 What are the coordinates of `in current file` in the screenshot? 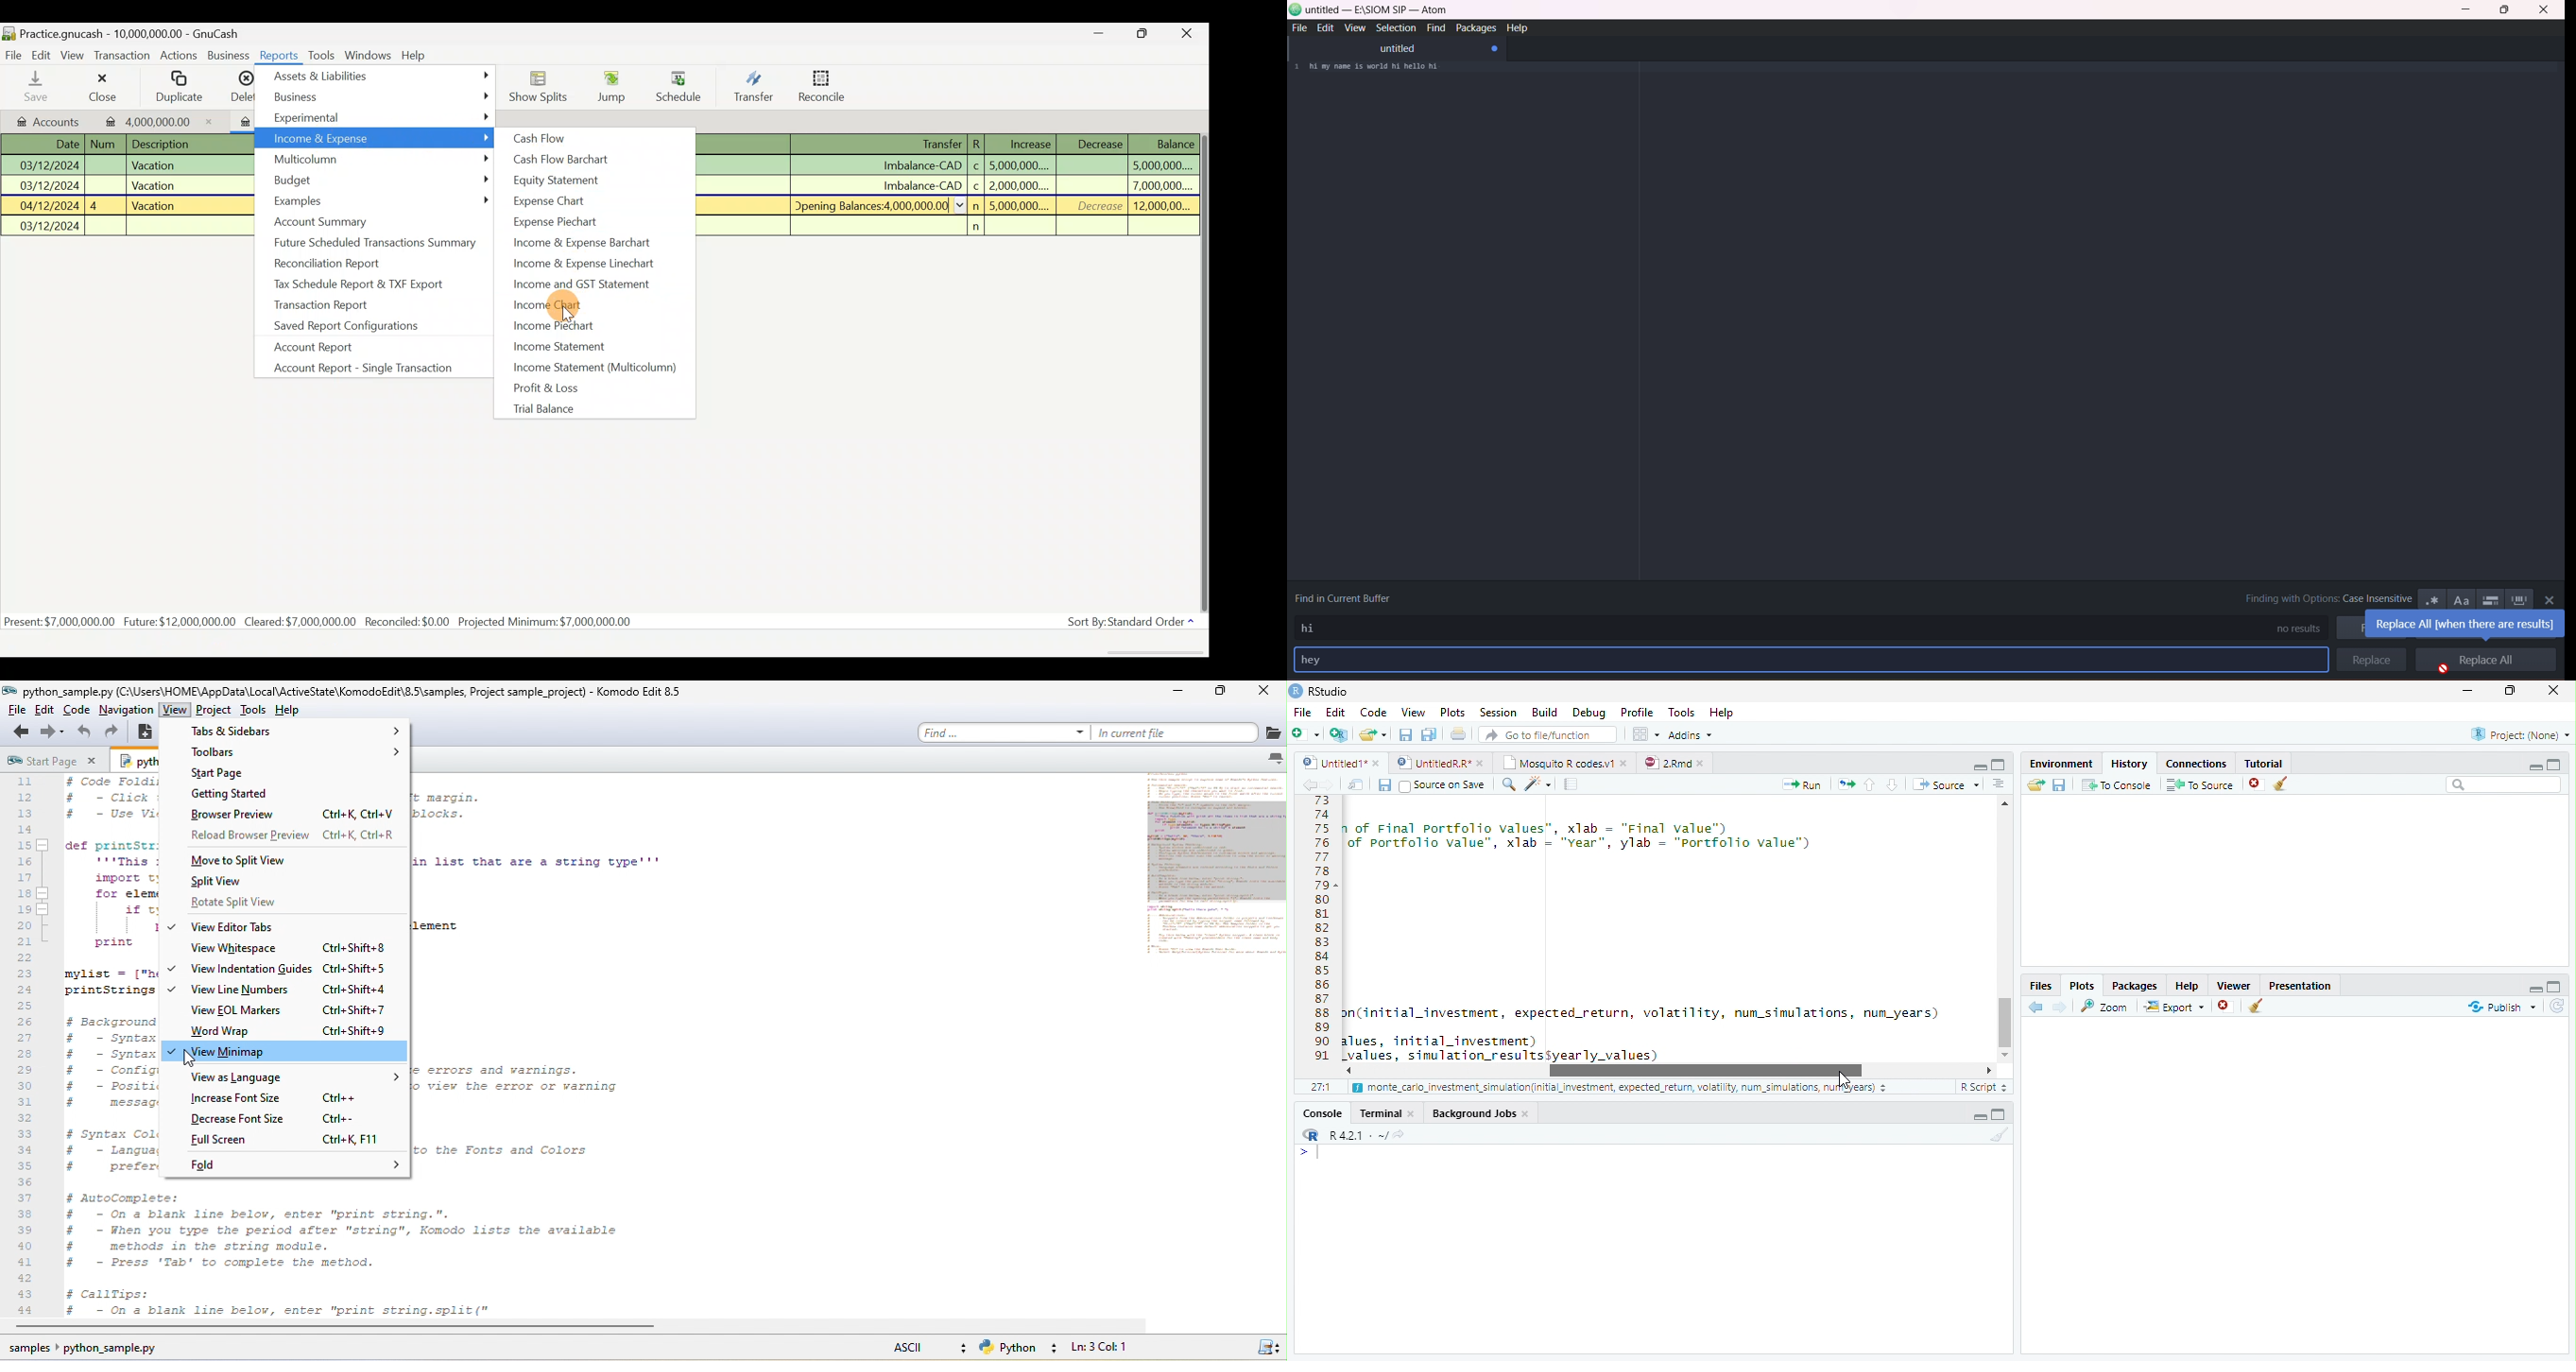 It's located at (1190, 731).